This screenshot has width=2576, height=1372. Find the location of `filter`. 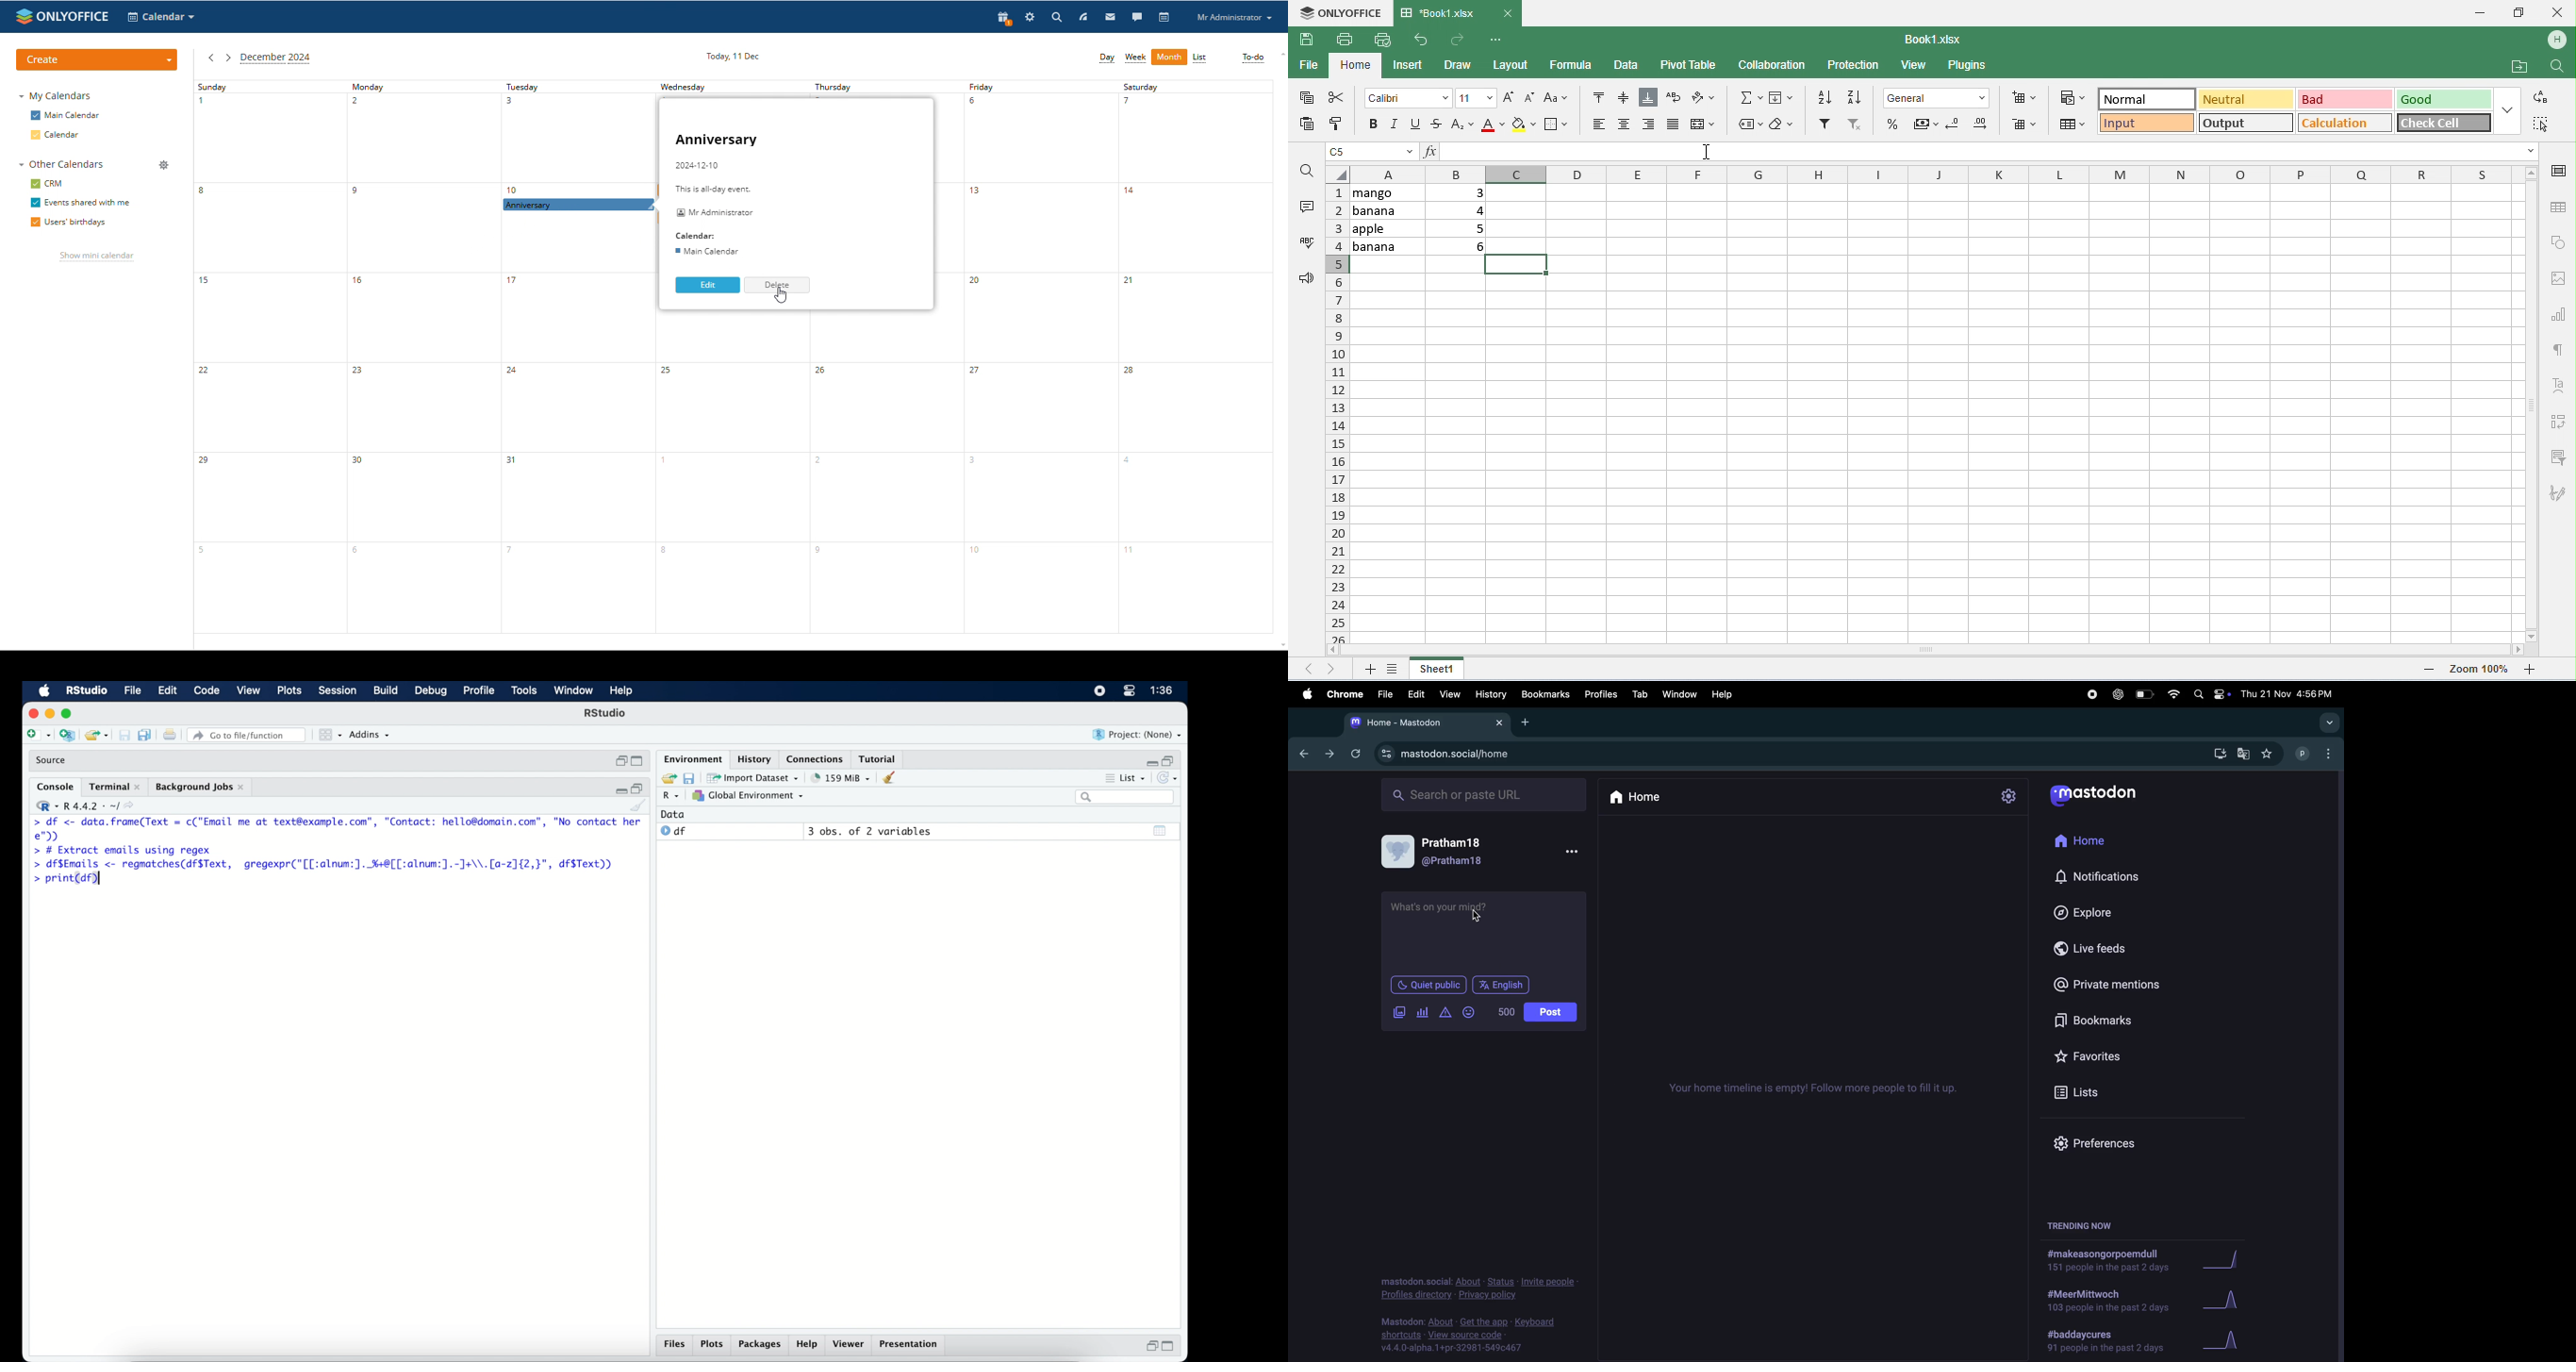

filter is located at coordinates (1825, 125).